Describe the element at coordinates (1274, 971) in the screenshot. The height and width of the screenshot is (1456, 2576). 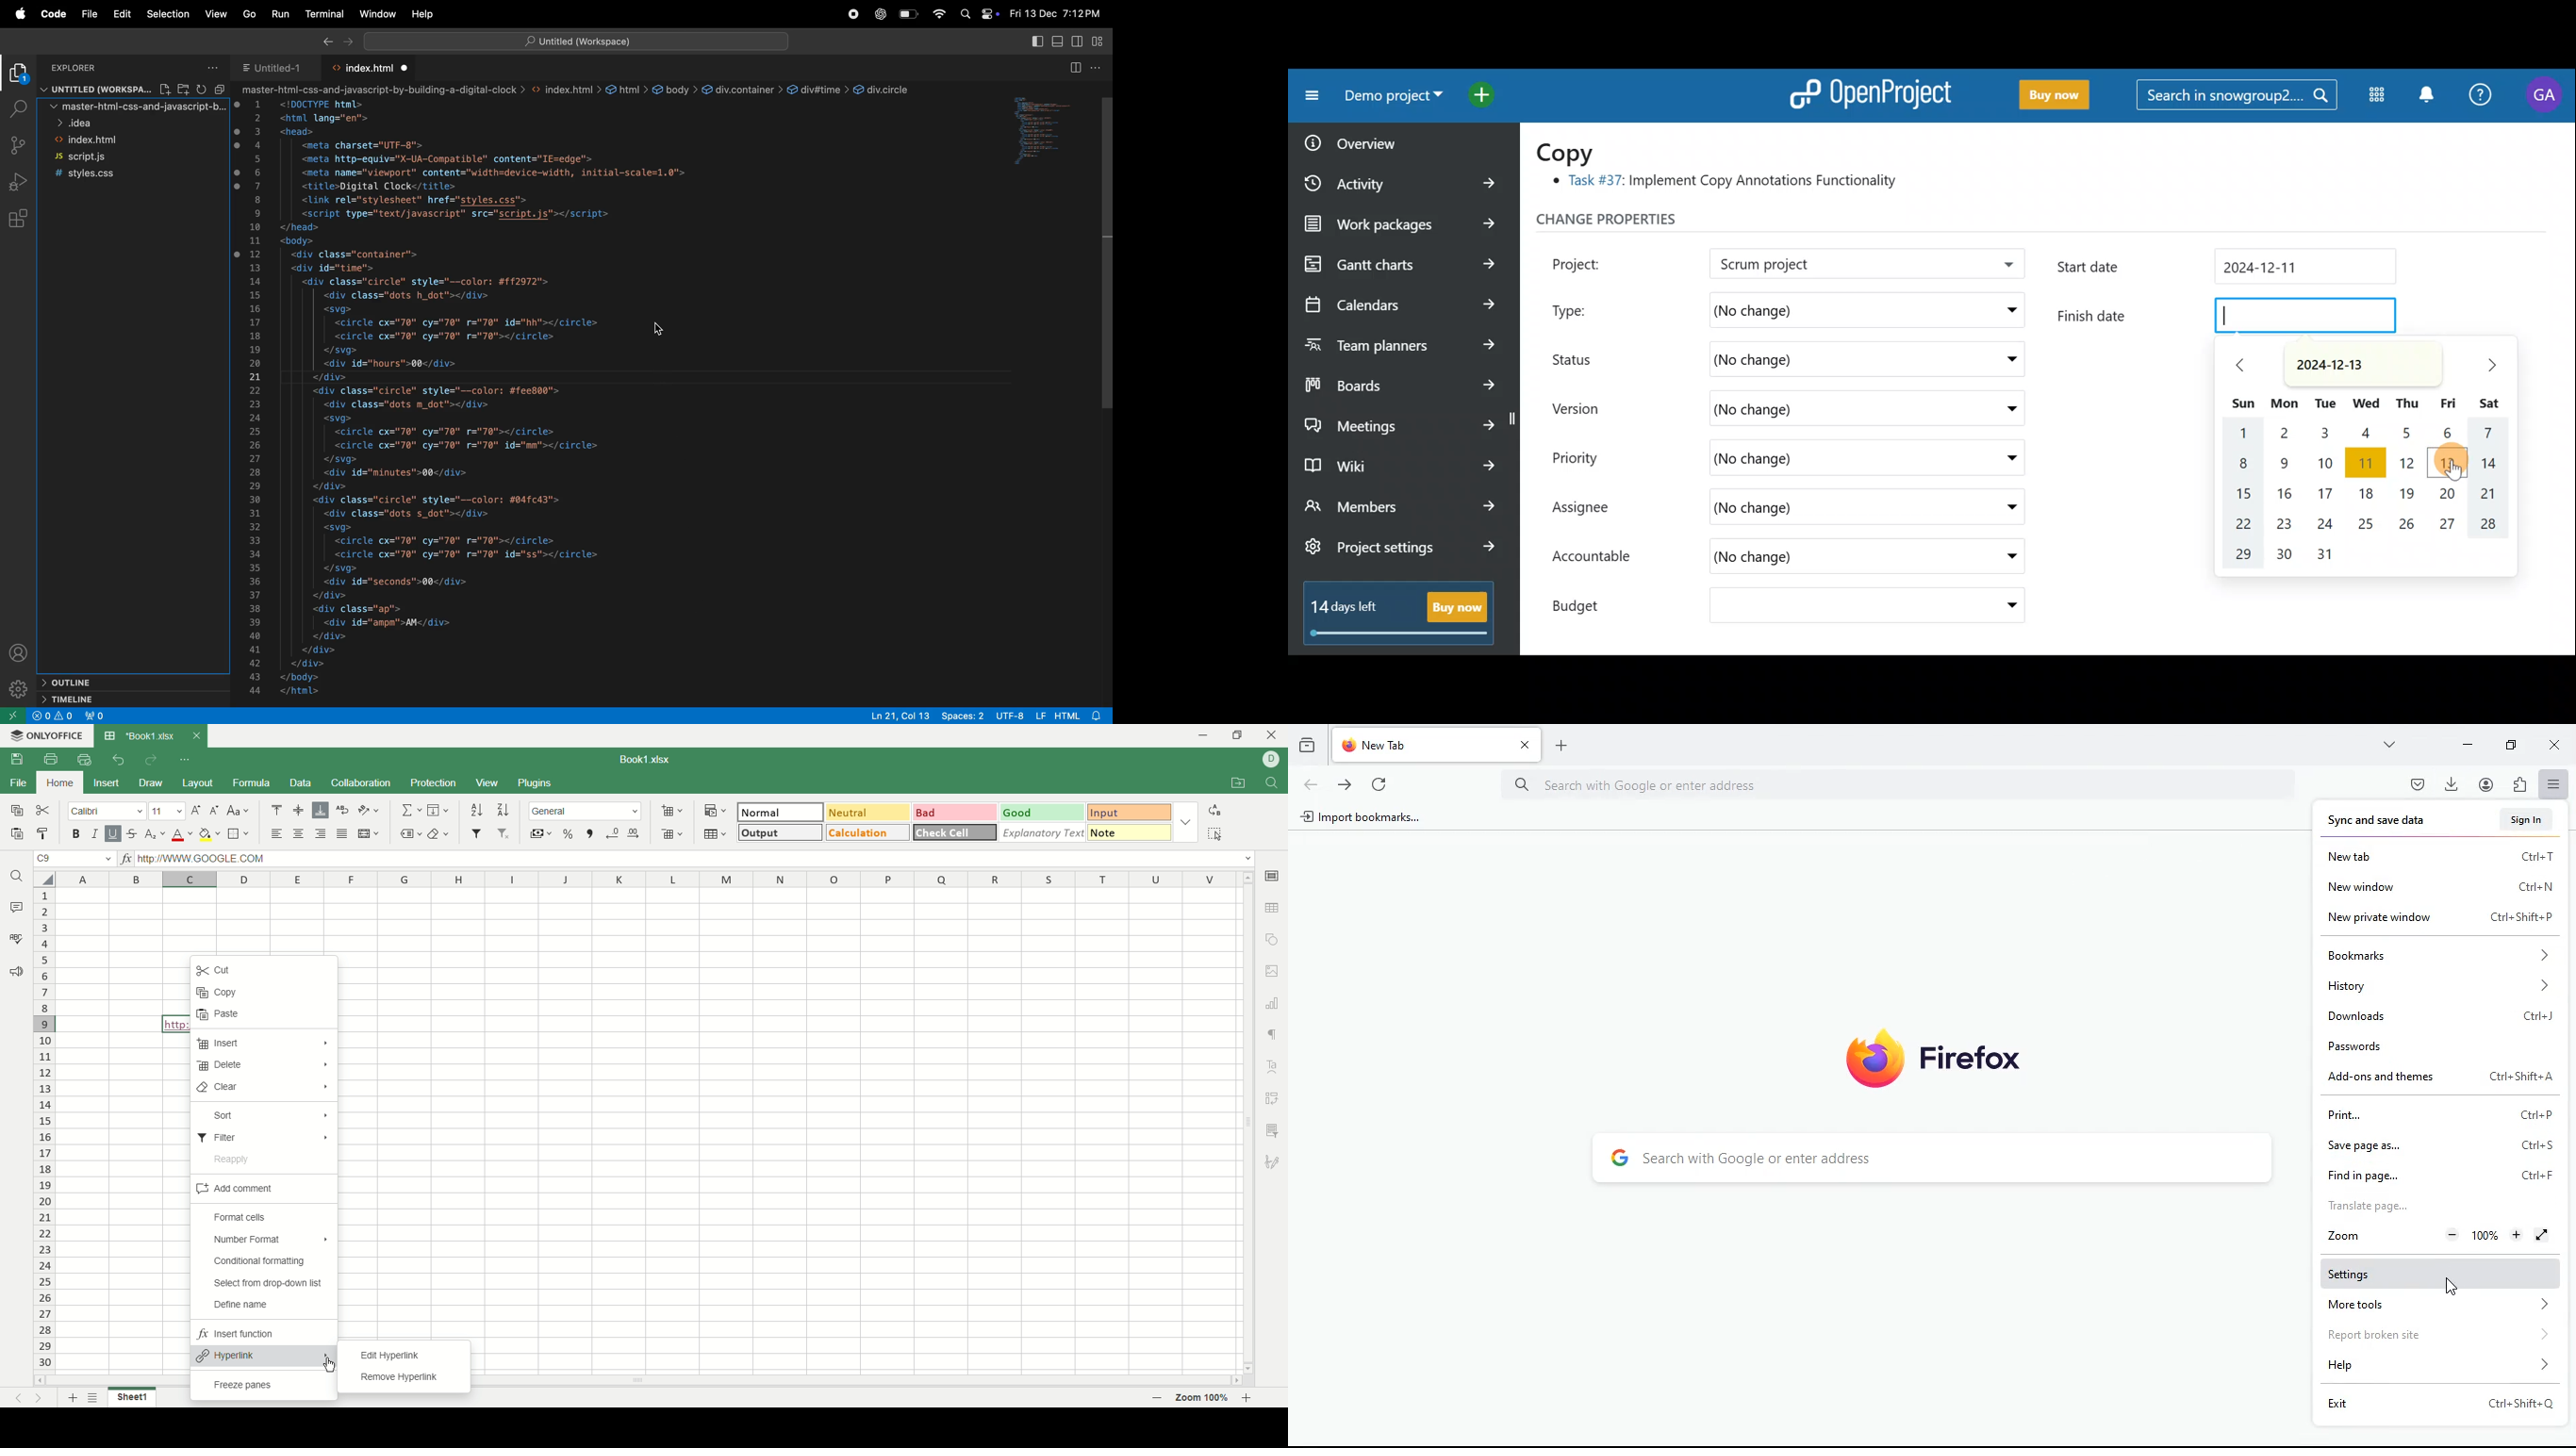
I see `image settings` at that location.